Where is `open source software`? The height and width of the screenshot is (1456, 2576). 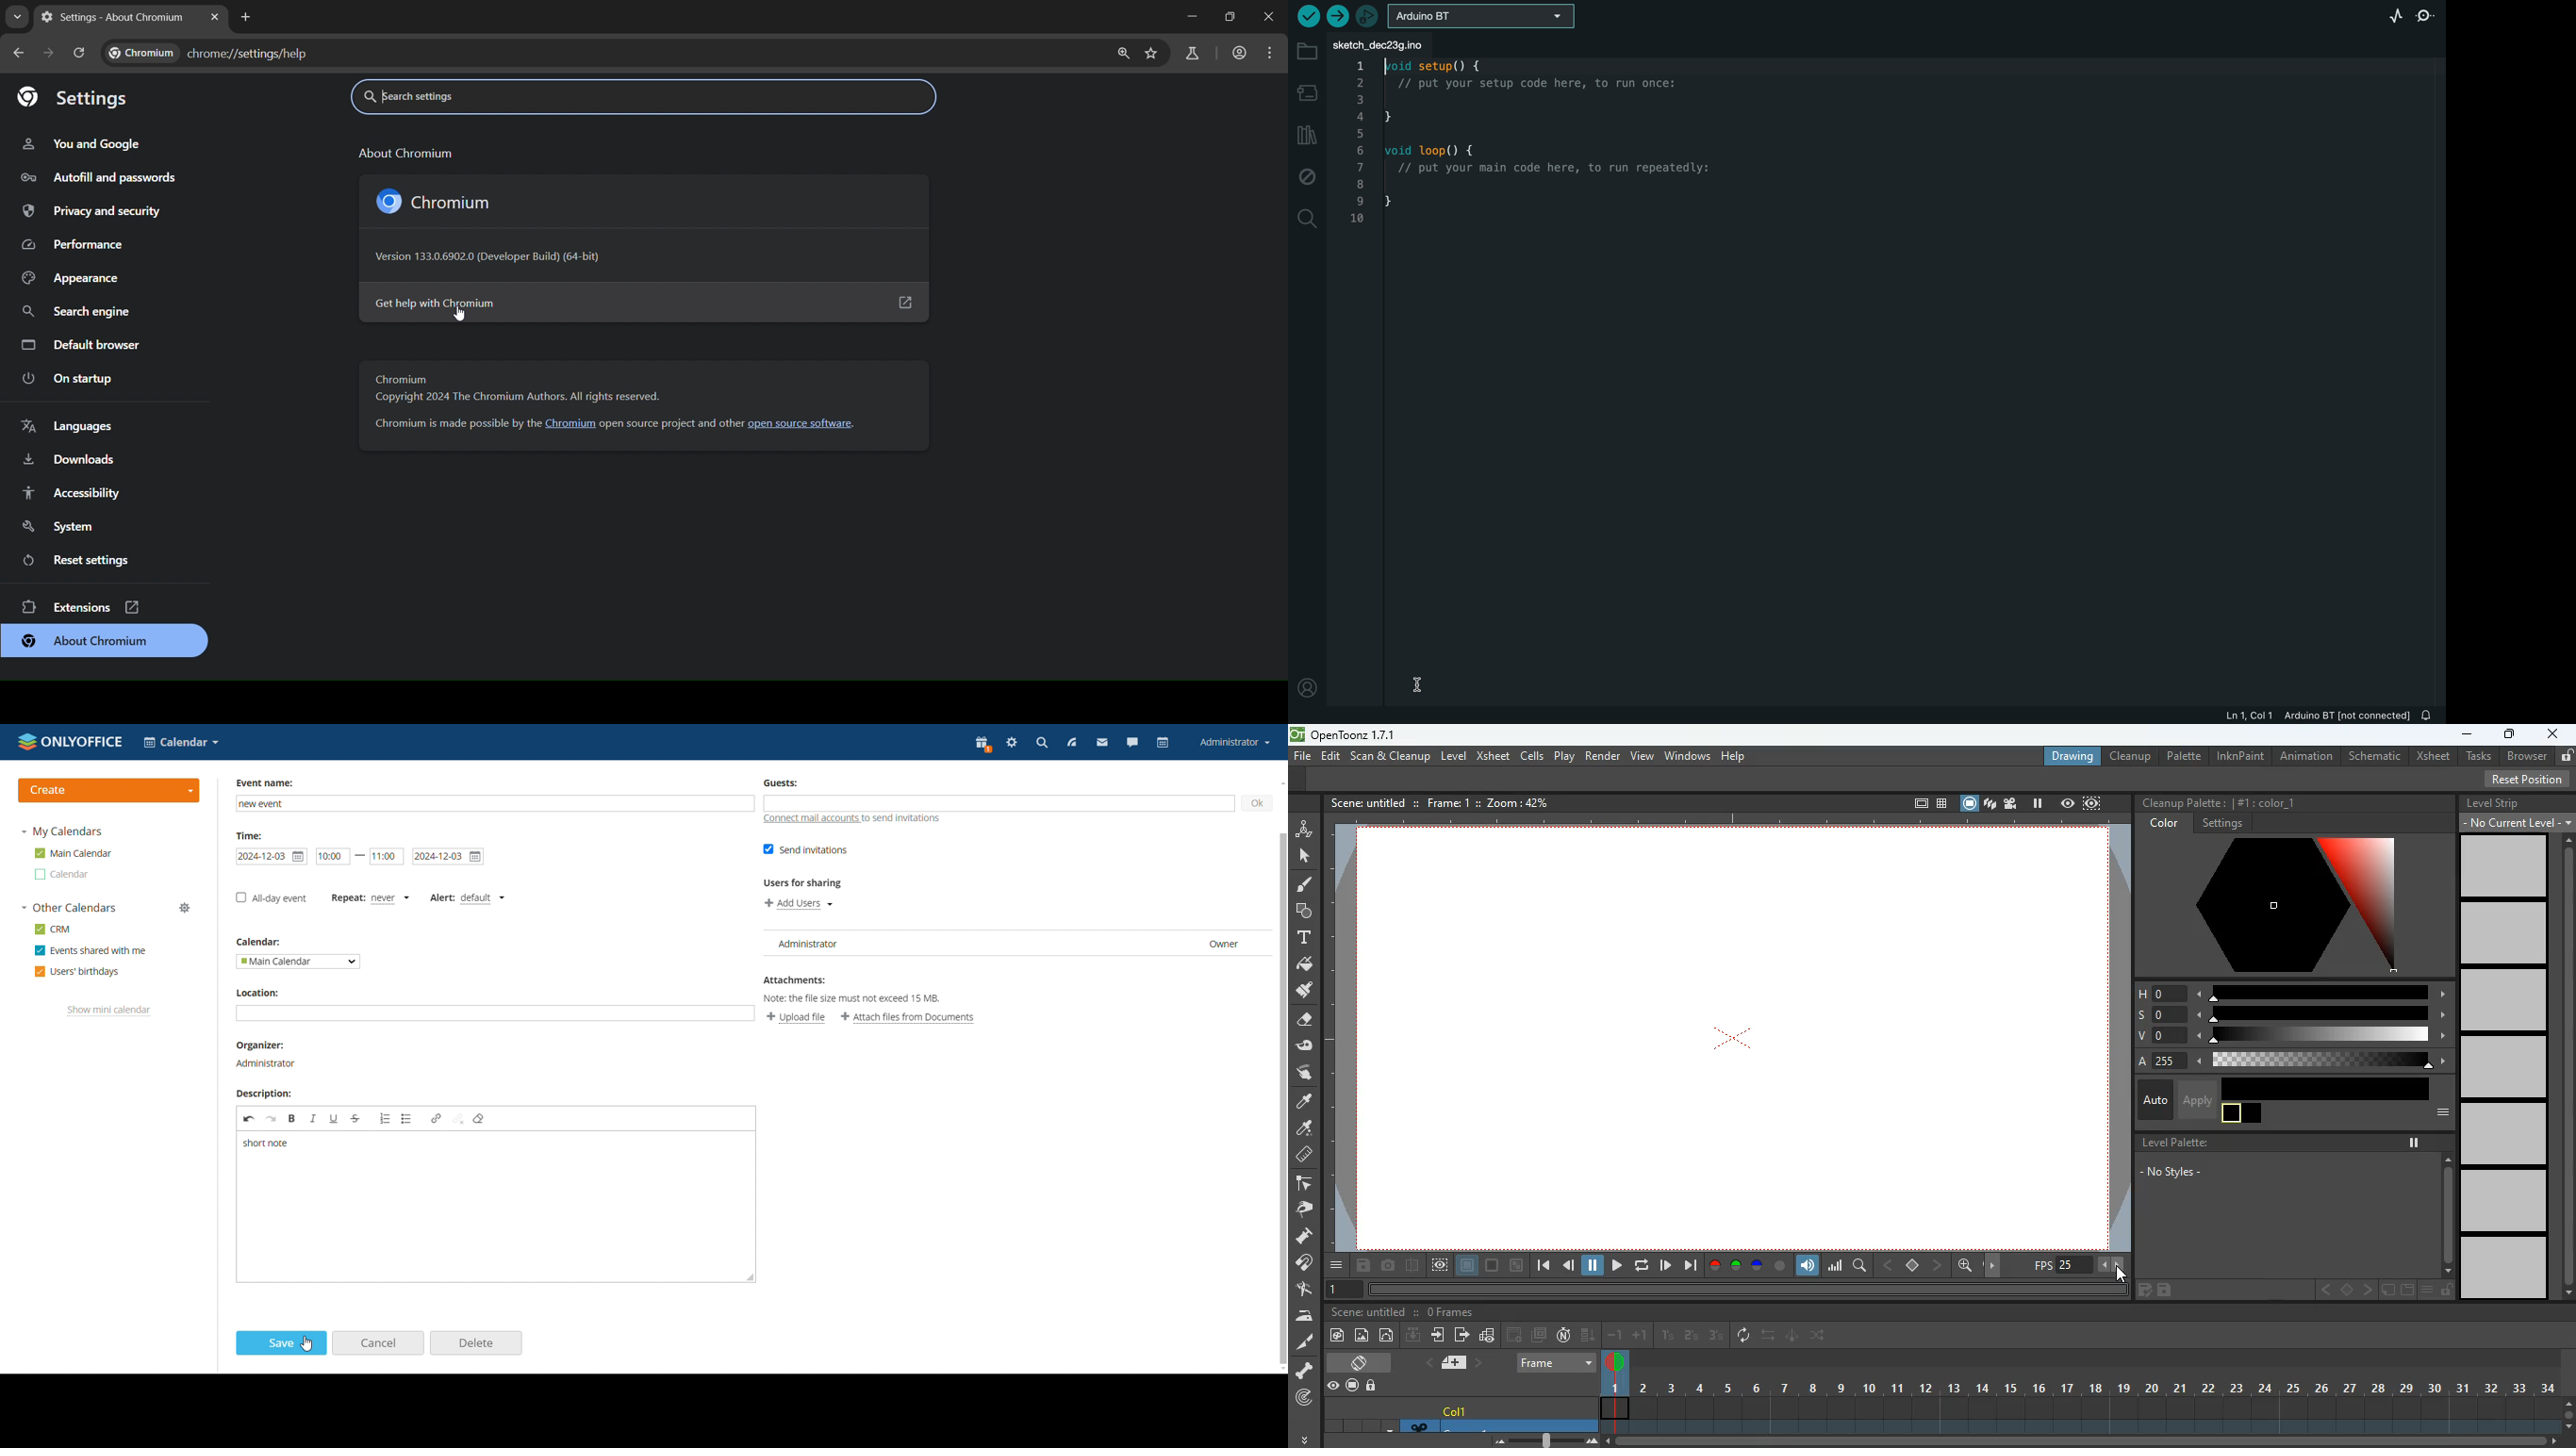 open source software is located at coordinates (806, 425).